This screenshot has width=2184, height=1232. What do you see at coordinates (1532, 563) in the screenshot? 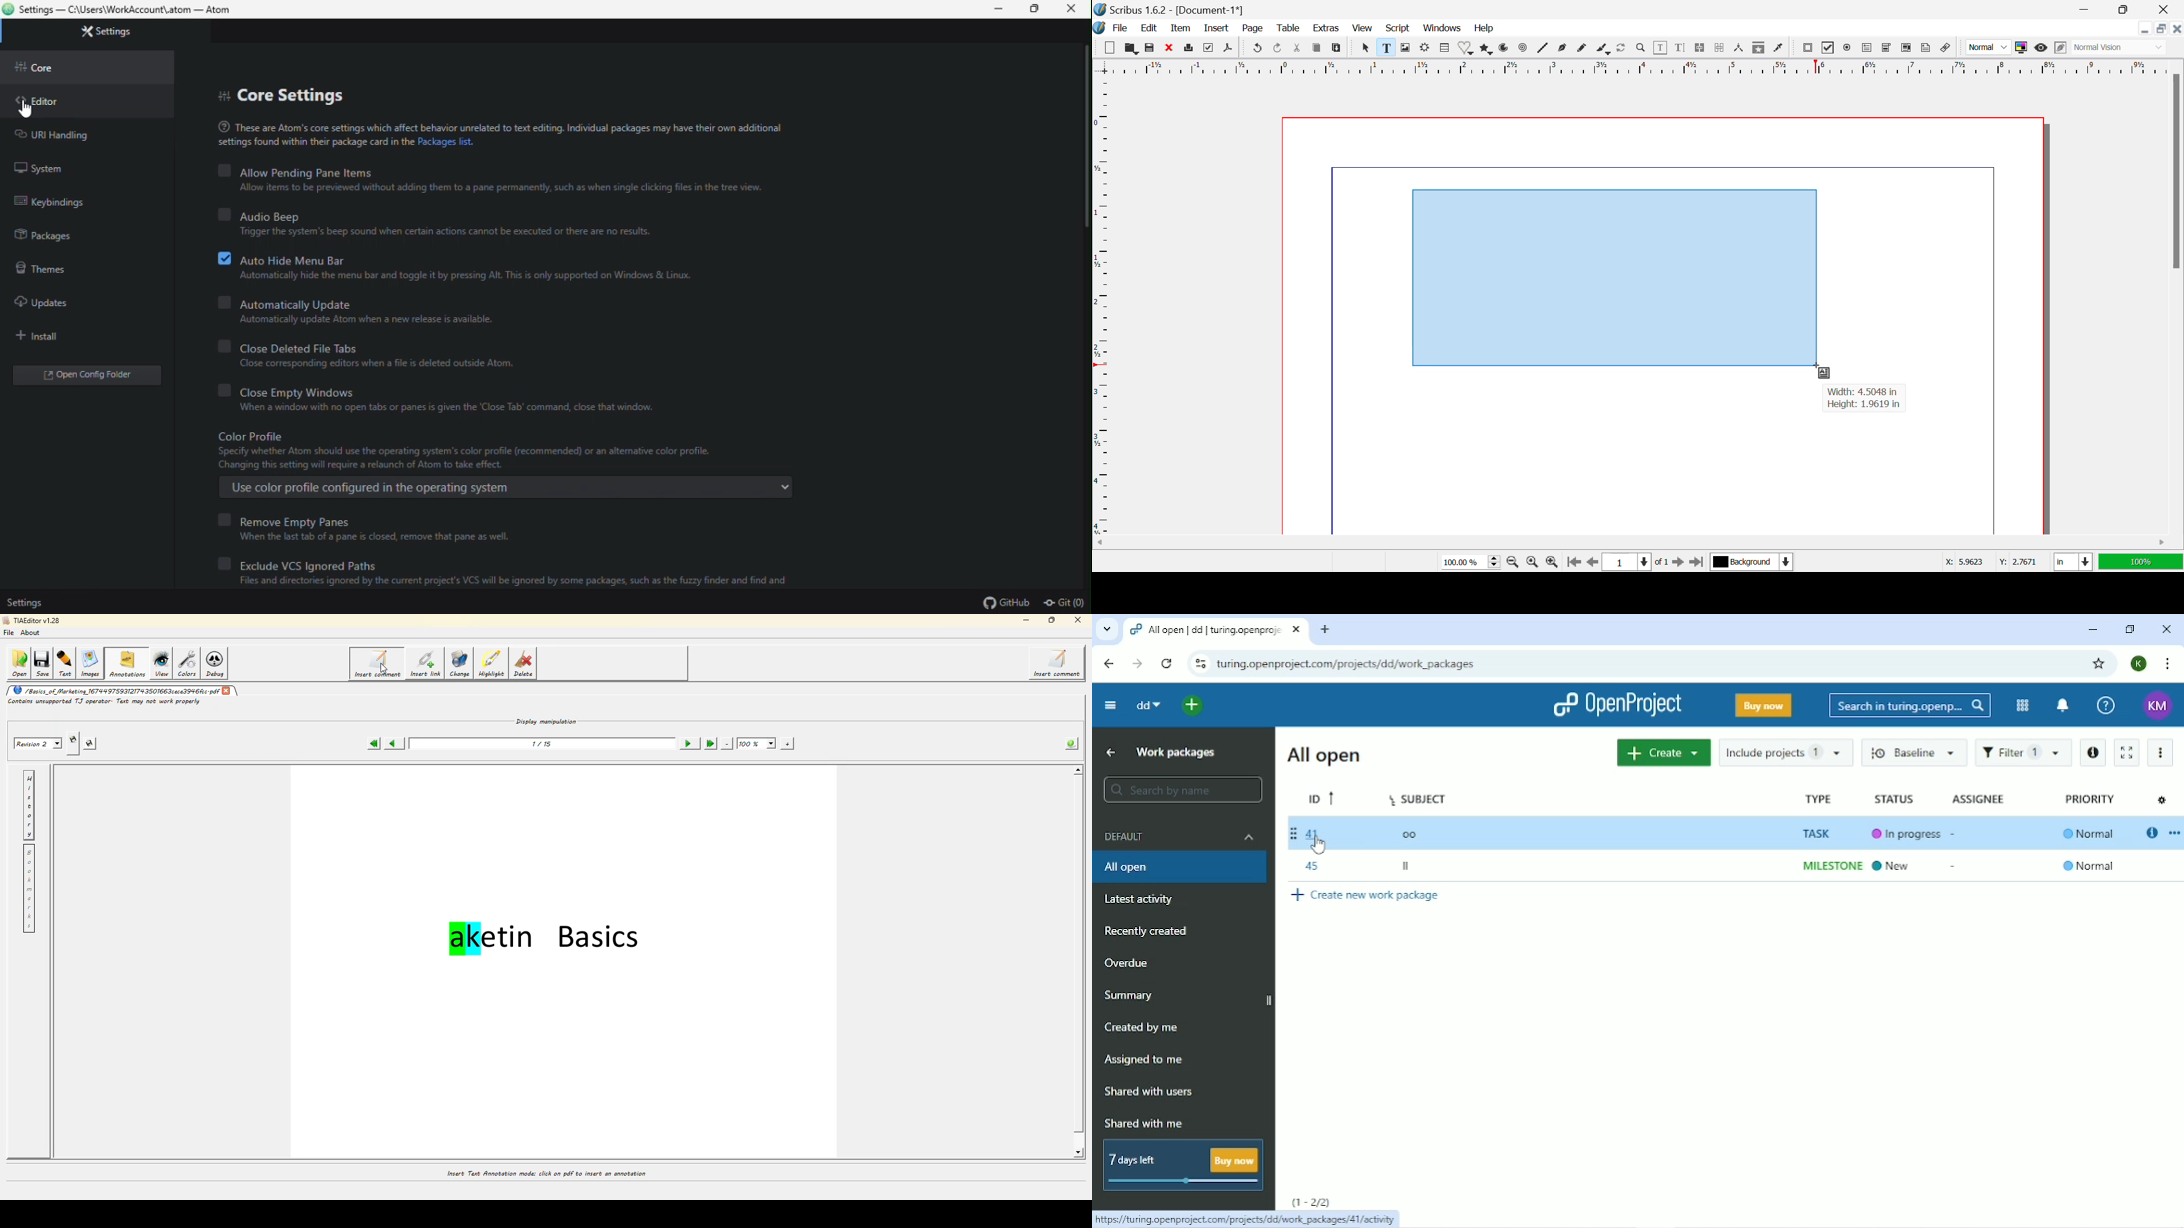
I see `Zoom to 100%` at bounding box center [1532, 563].